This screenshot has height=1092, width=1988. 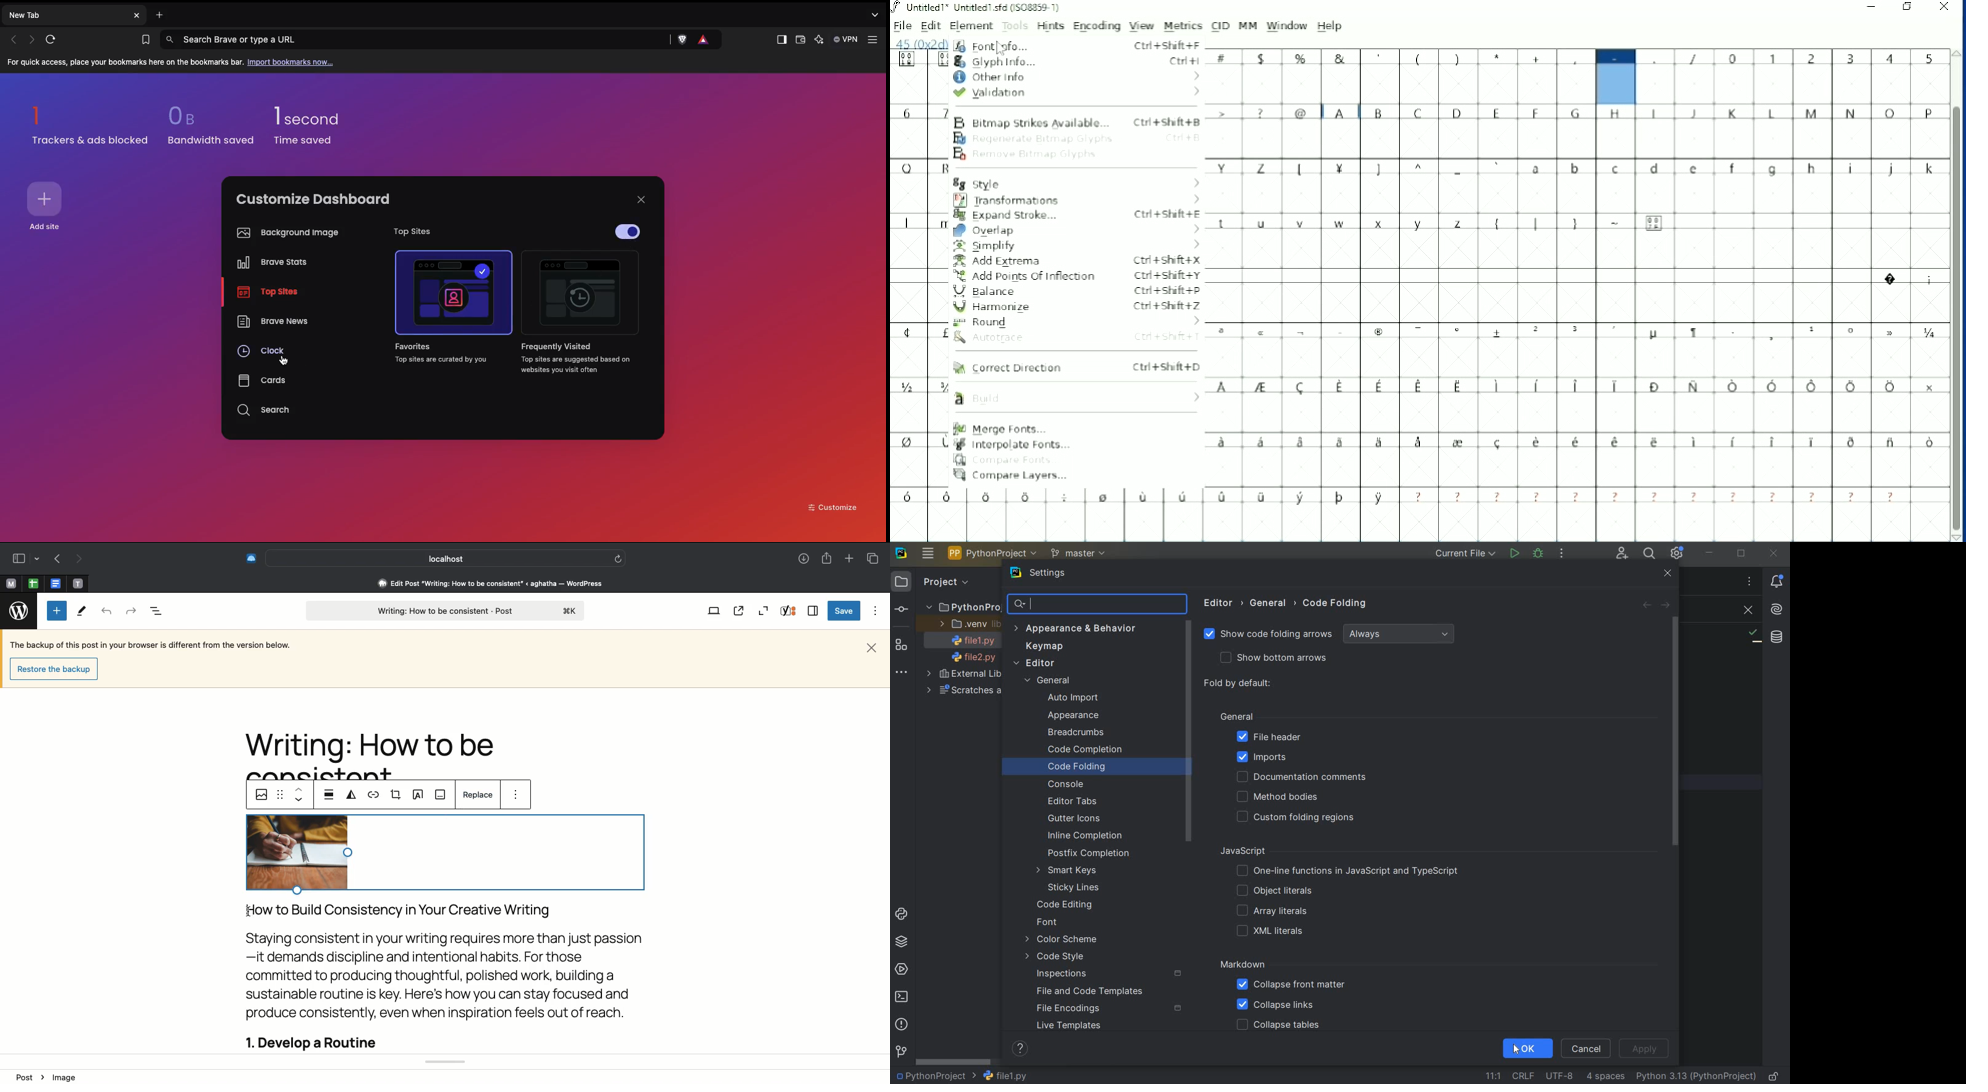 What do you see at coordinates (781, 40) in the screenshot?
I see `Sidebar` at bounding box center [781, 40].